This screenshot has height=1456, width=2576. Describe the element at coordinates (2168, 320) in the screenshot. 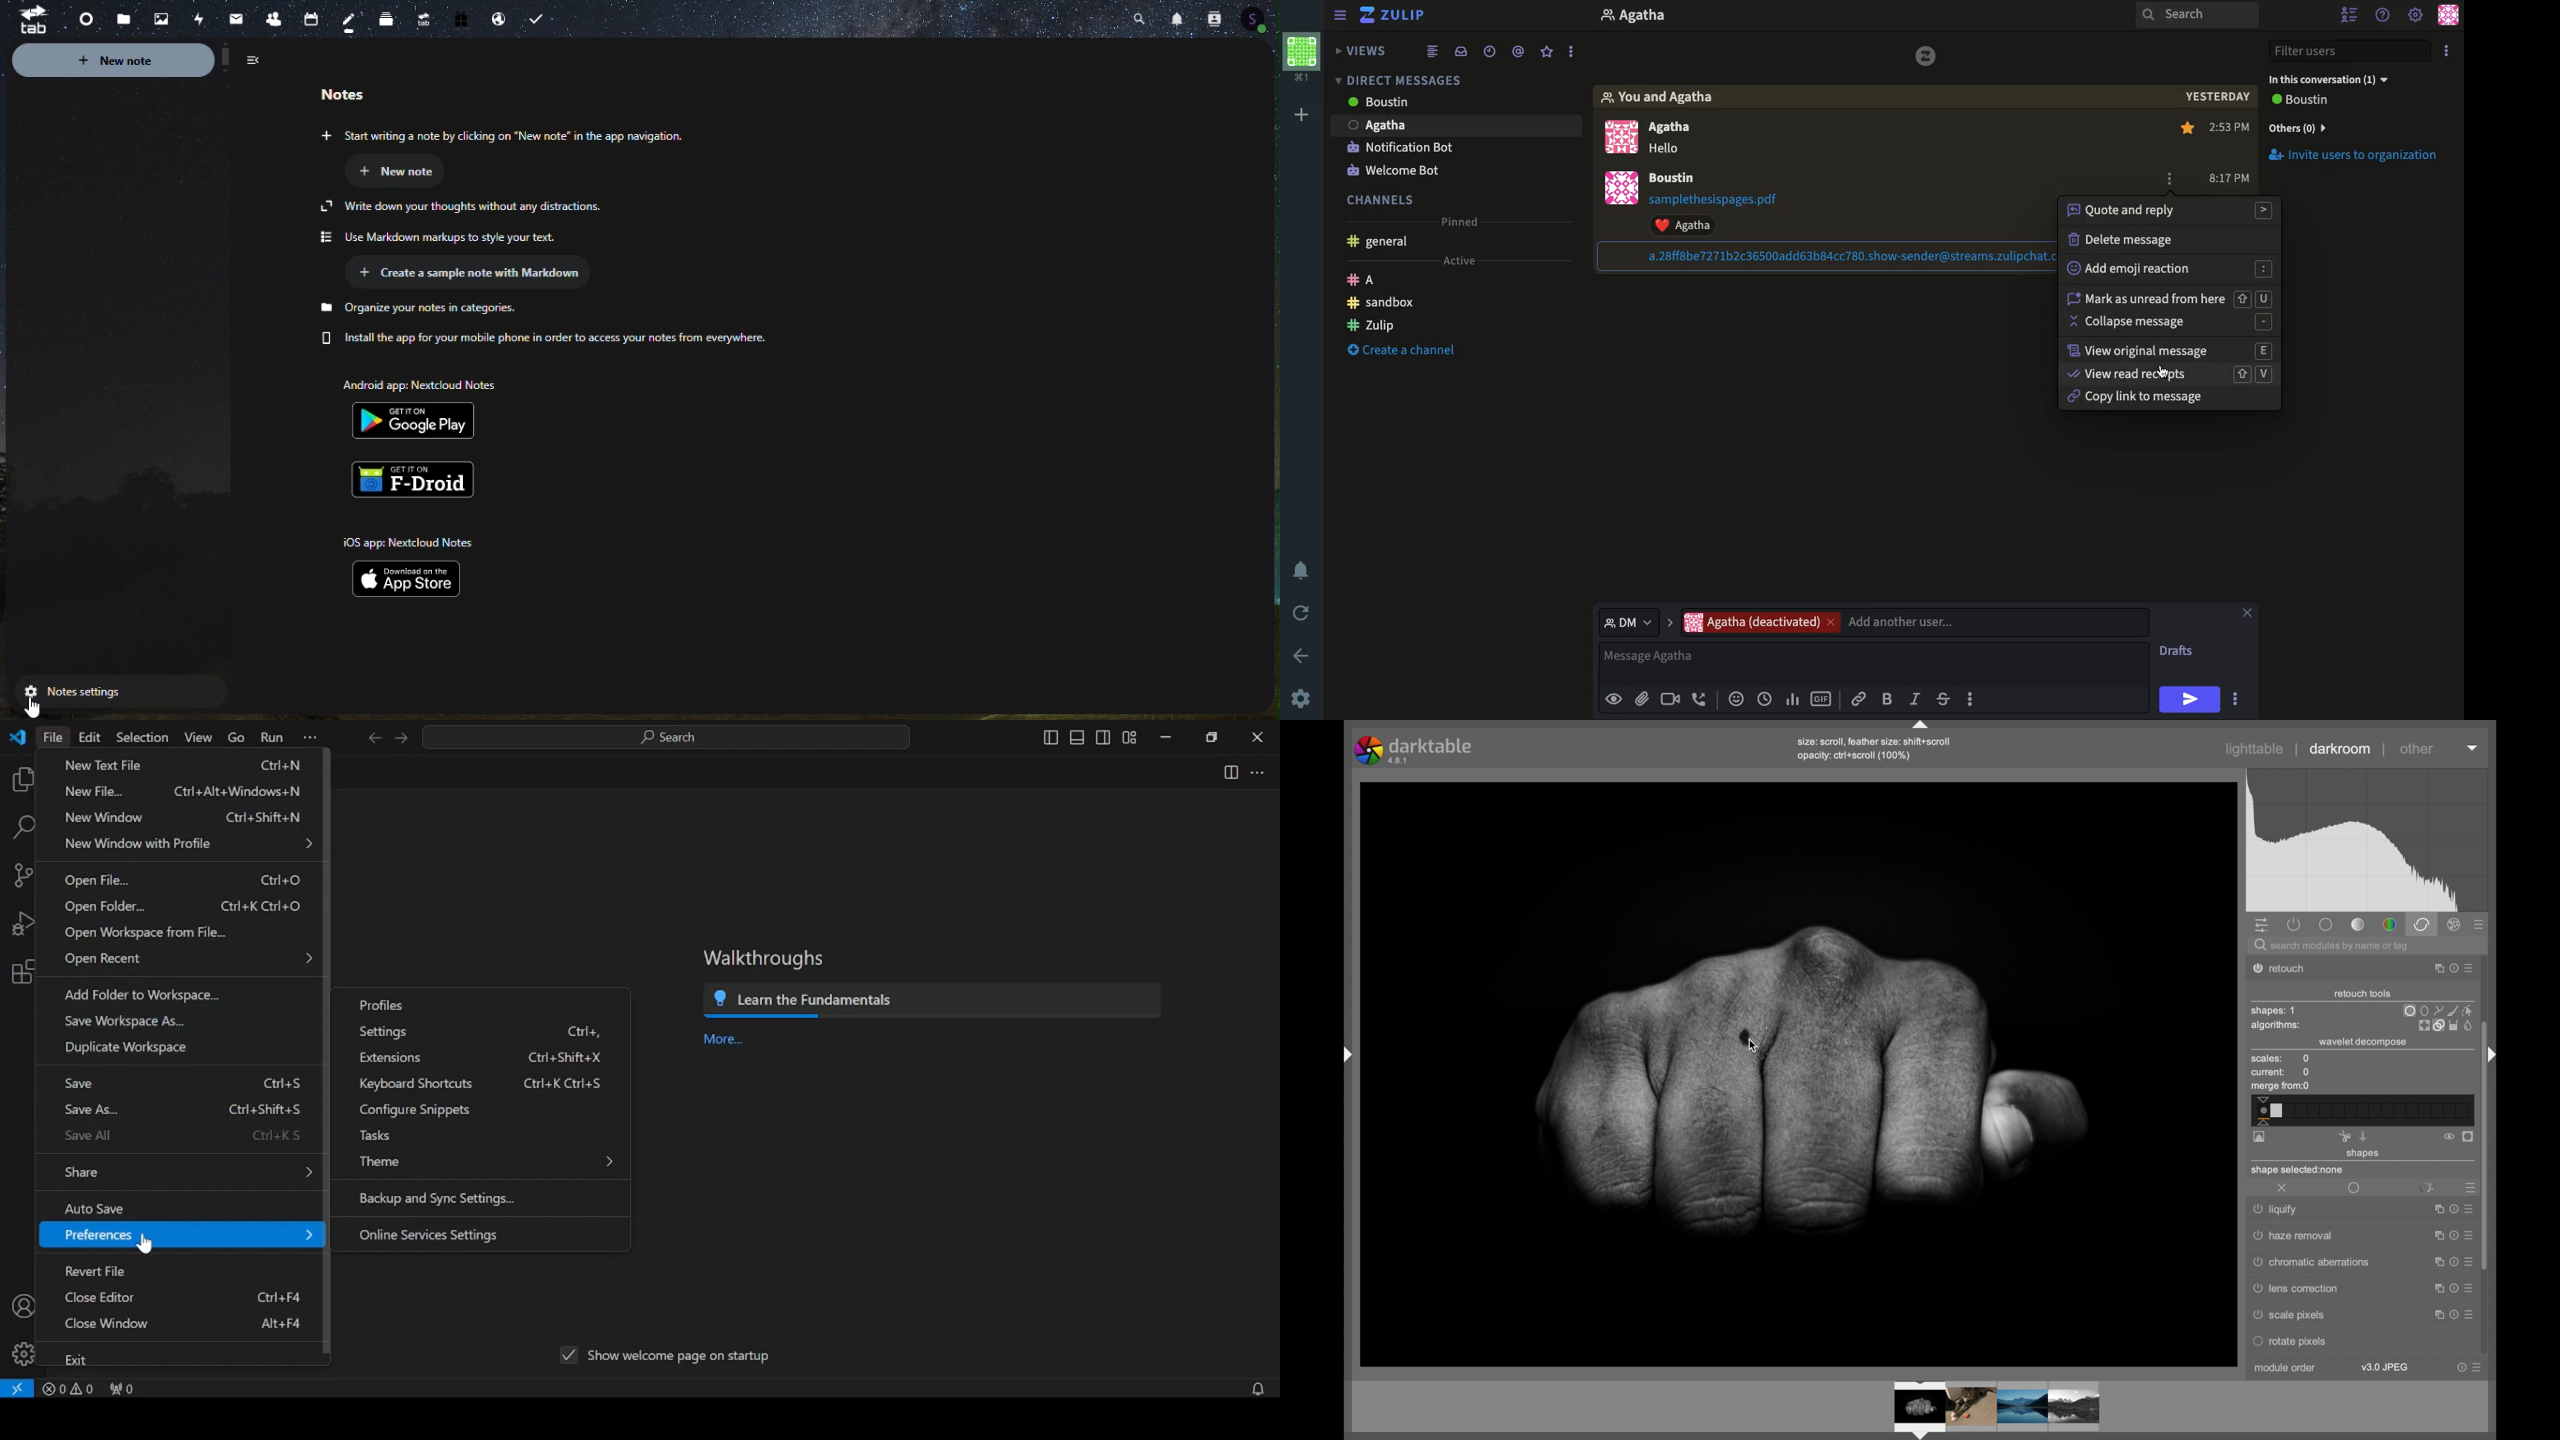

I see `Collapse message` at that location.